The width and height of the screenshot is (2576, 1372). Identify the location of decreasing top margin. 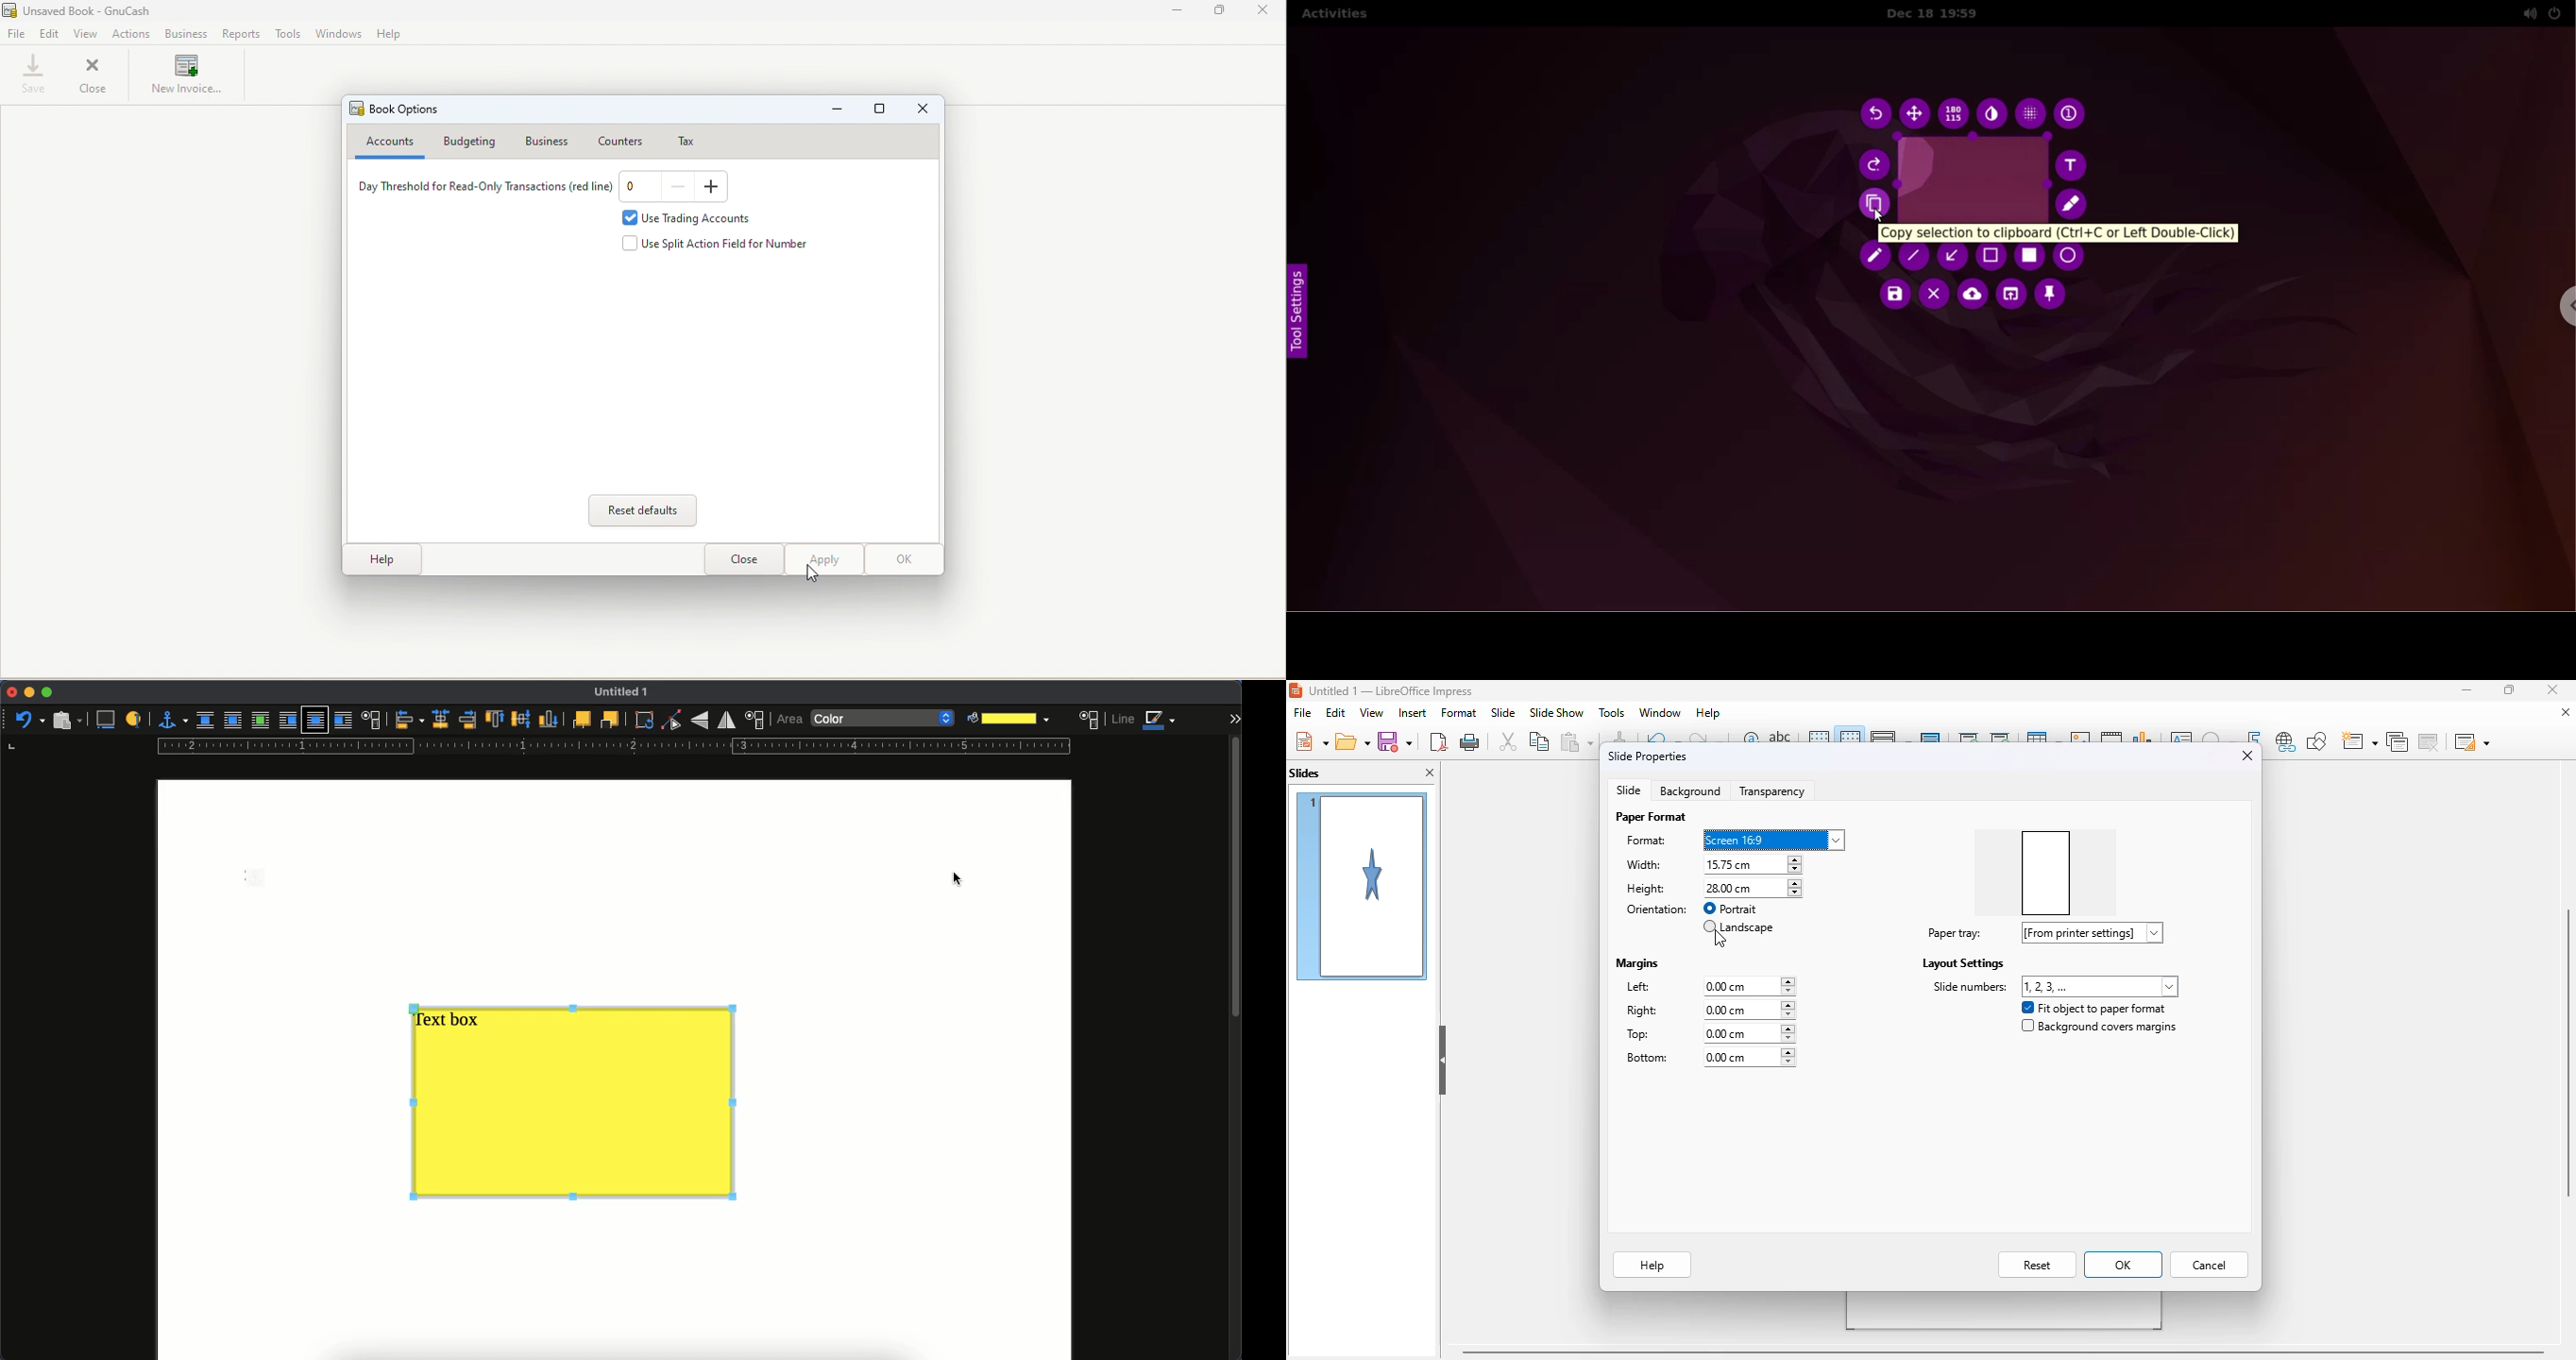
(1788, 1040).